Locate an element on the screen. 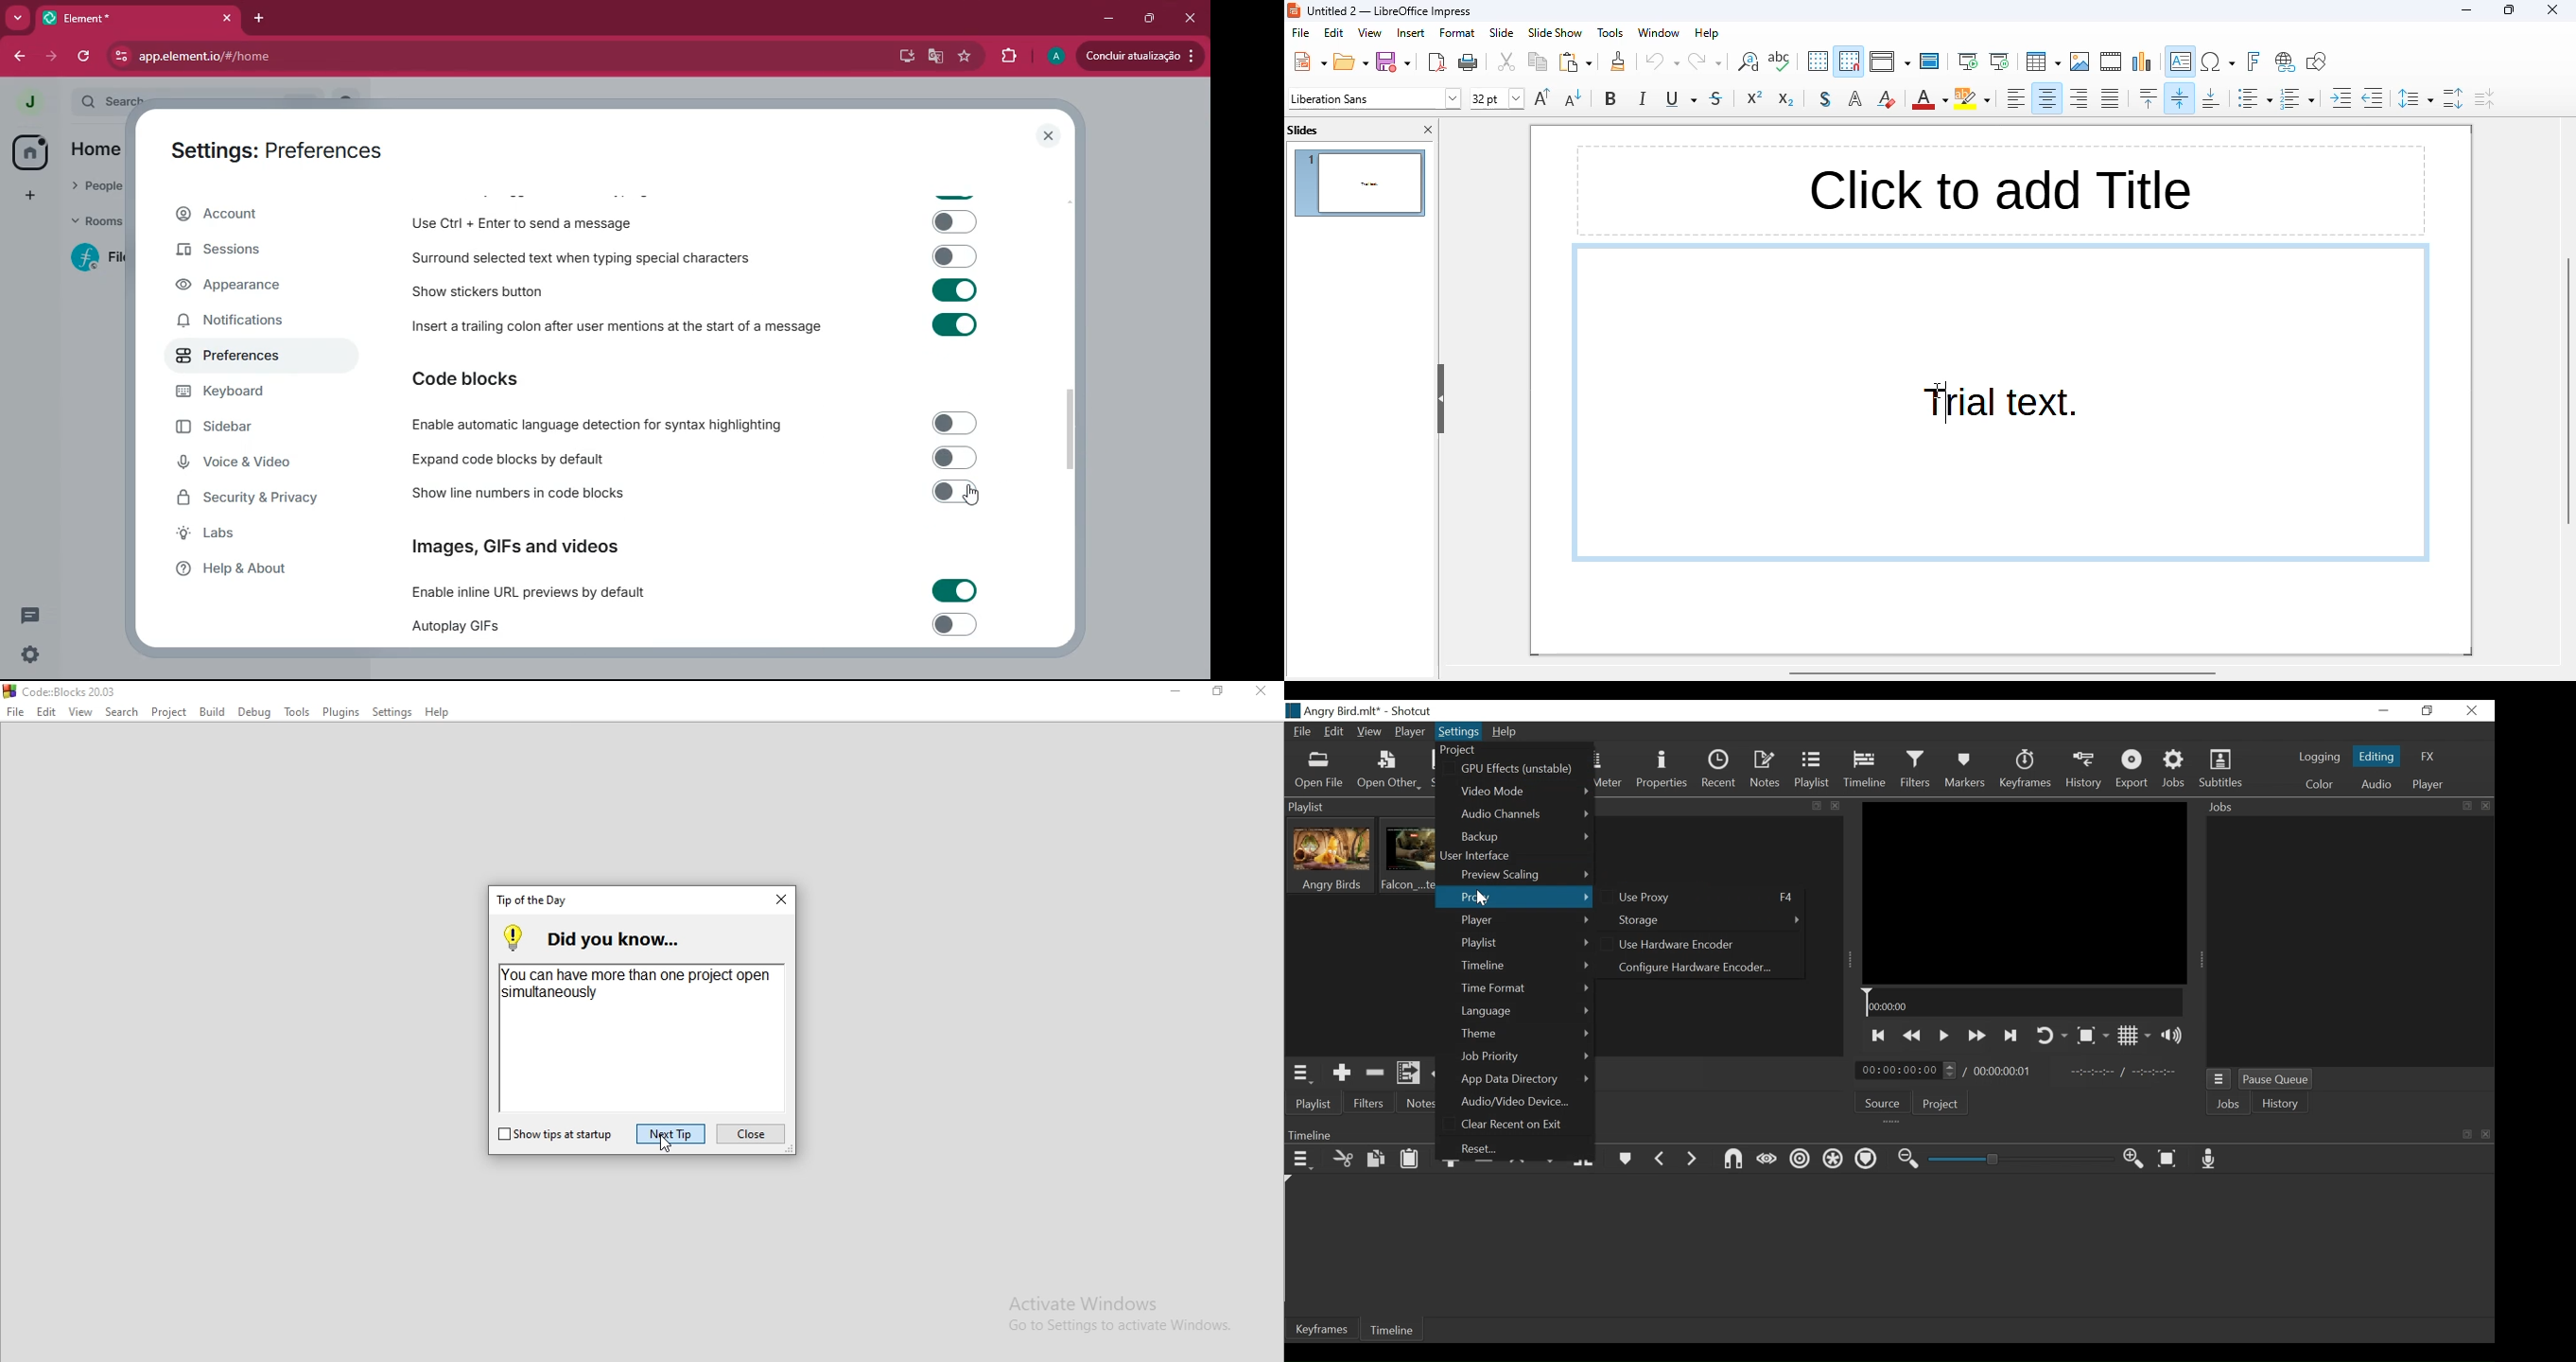  italic is located at coordinates (1643, 97).